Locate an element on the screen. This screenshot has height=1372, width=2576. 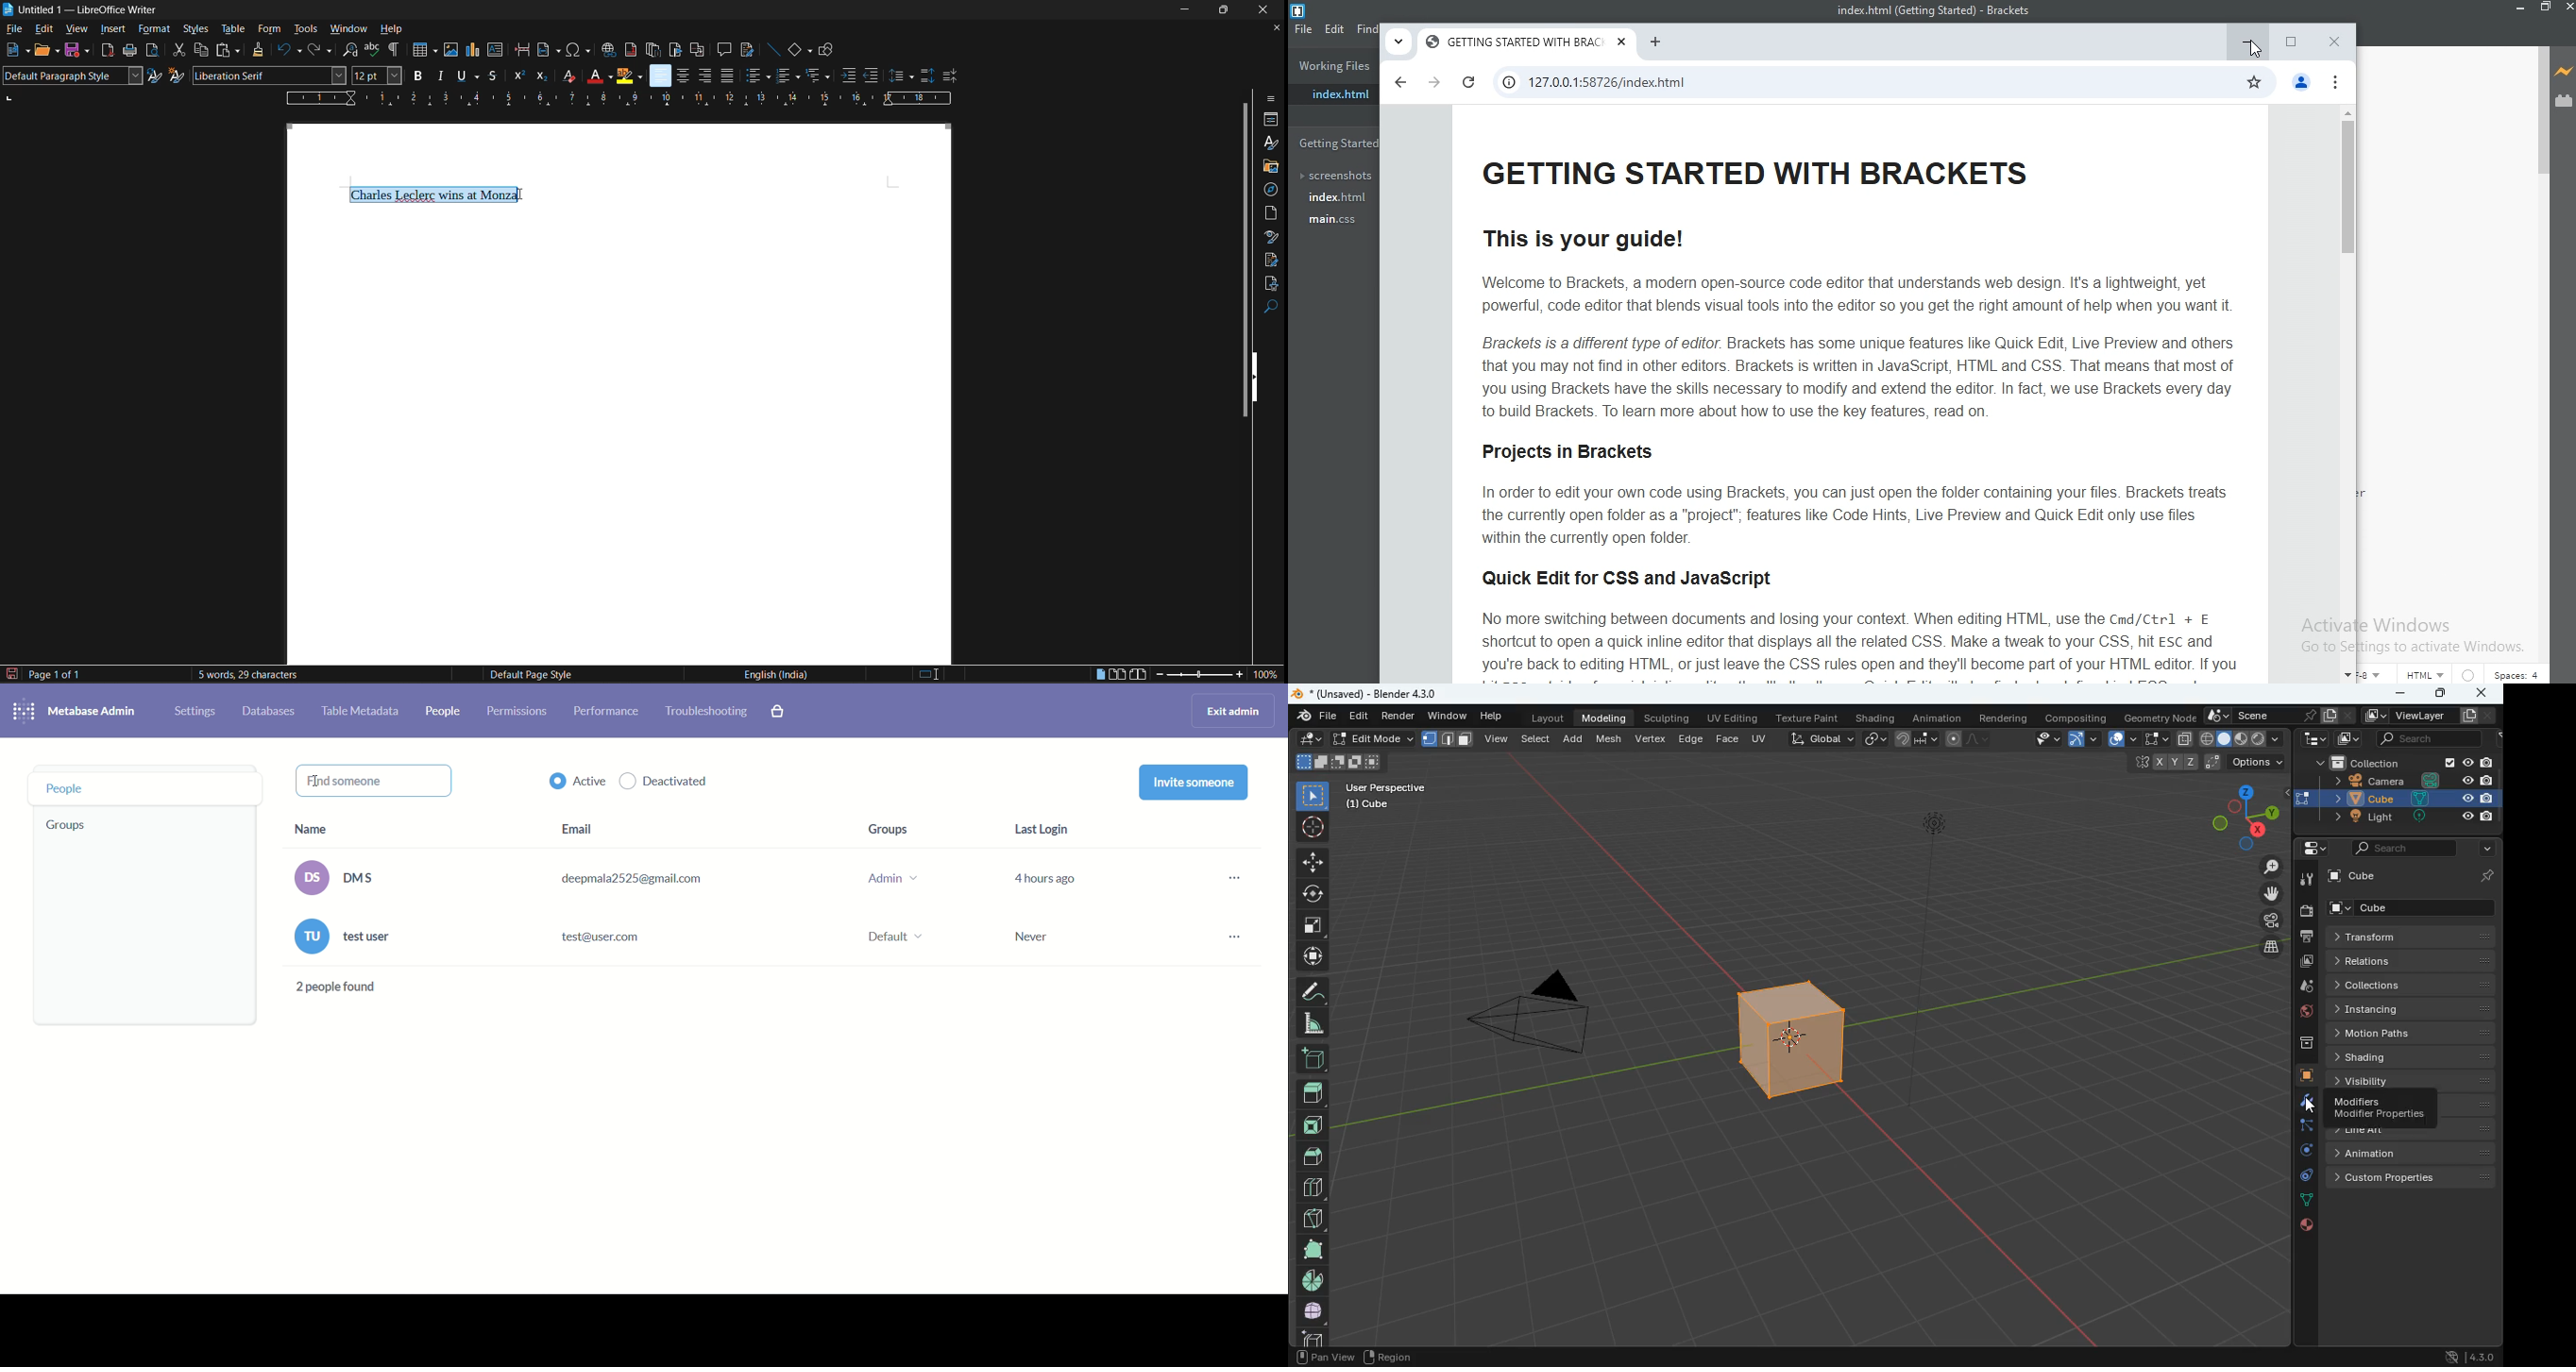
help is located at coordinates (391, 29).